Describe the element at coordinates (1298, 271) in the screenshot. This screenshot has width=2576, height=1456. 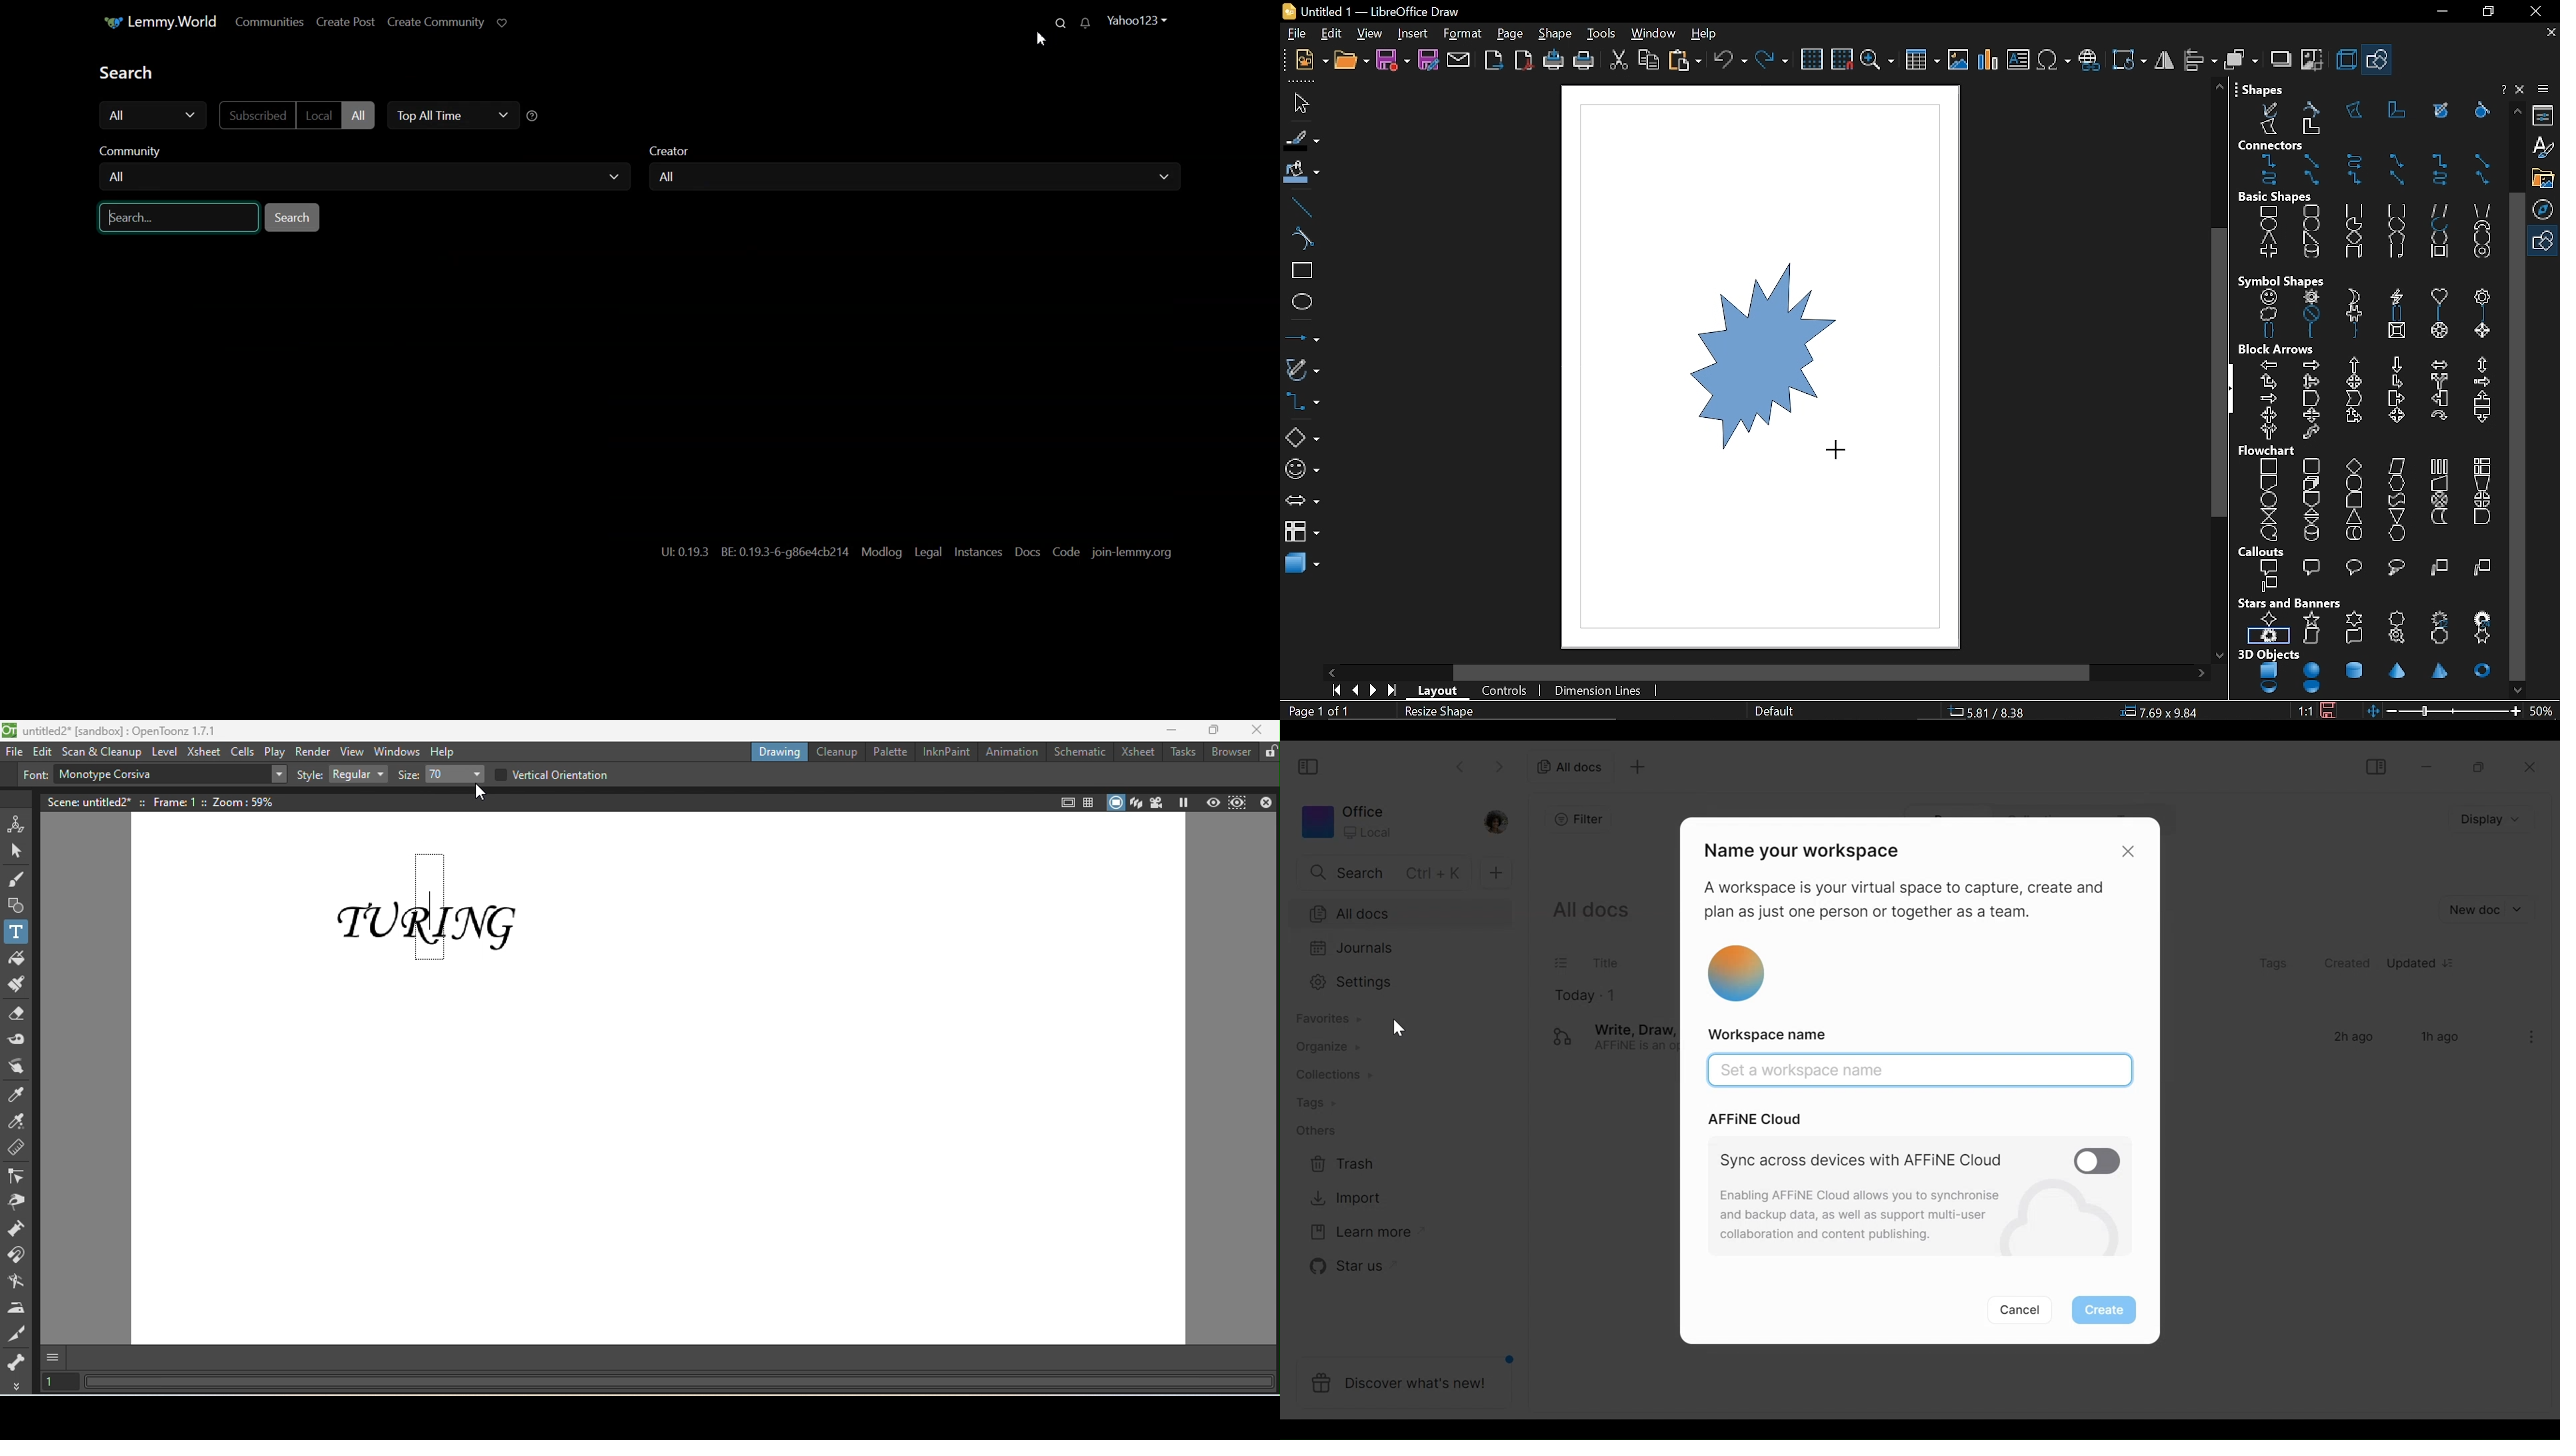
I see `rectangle` at that location.